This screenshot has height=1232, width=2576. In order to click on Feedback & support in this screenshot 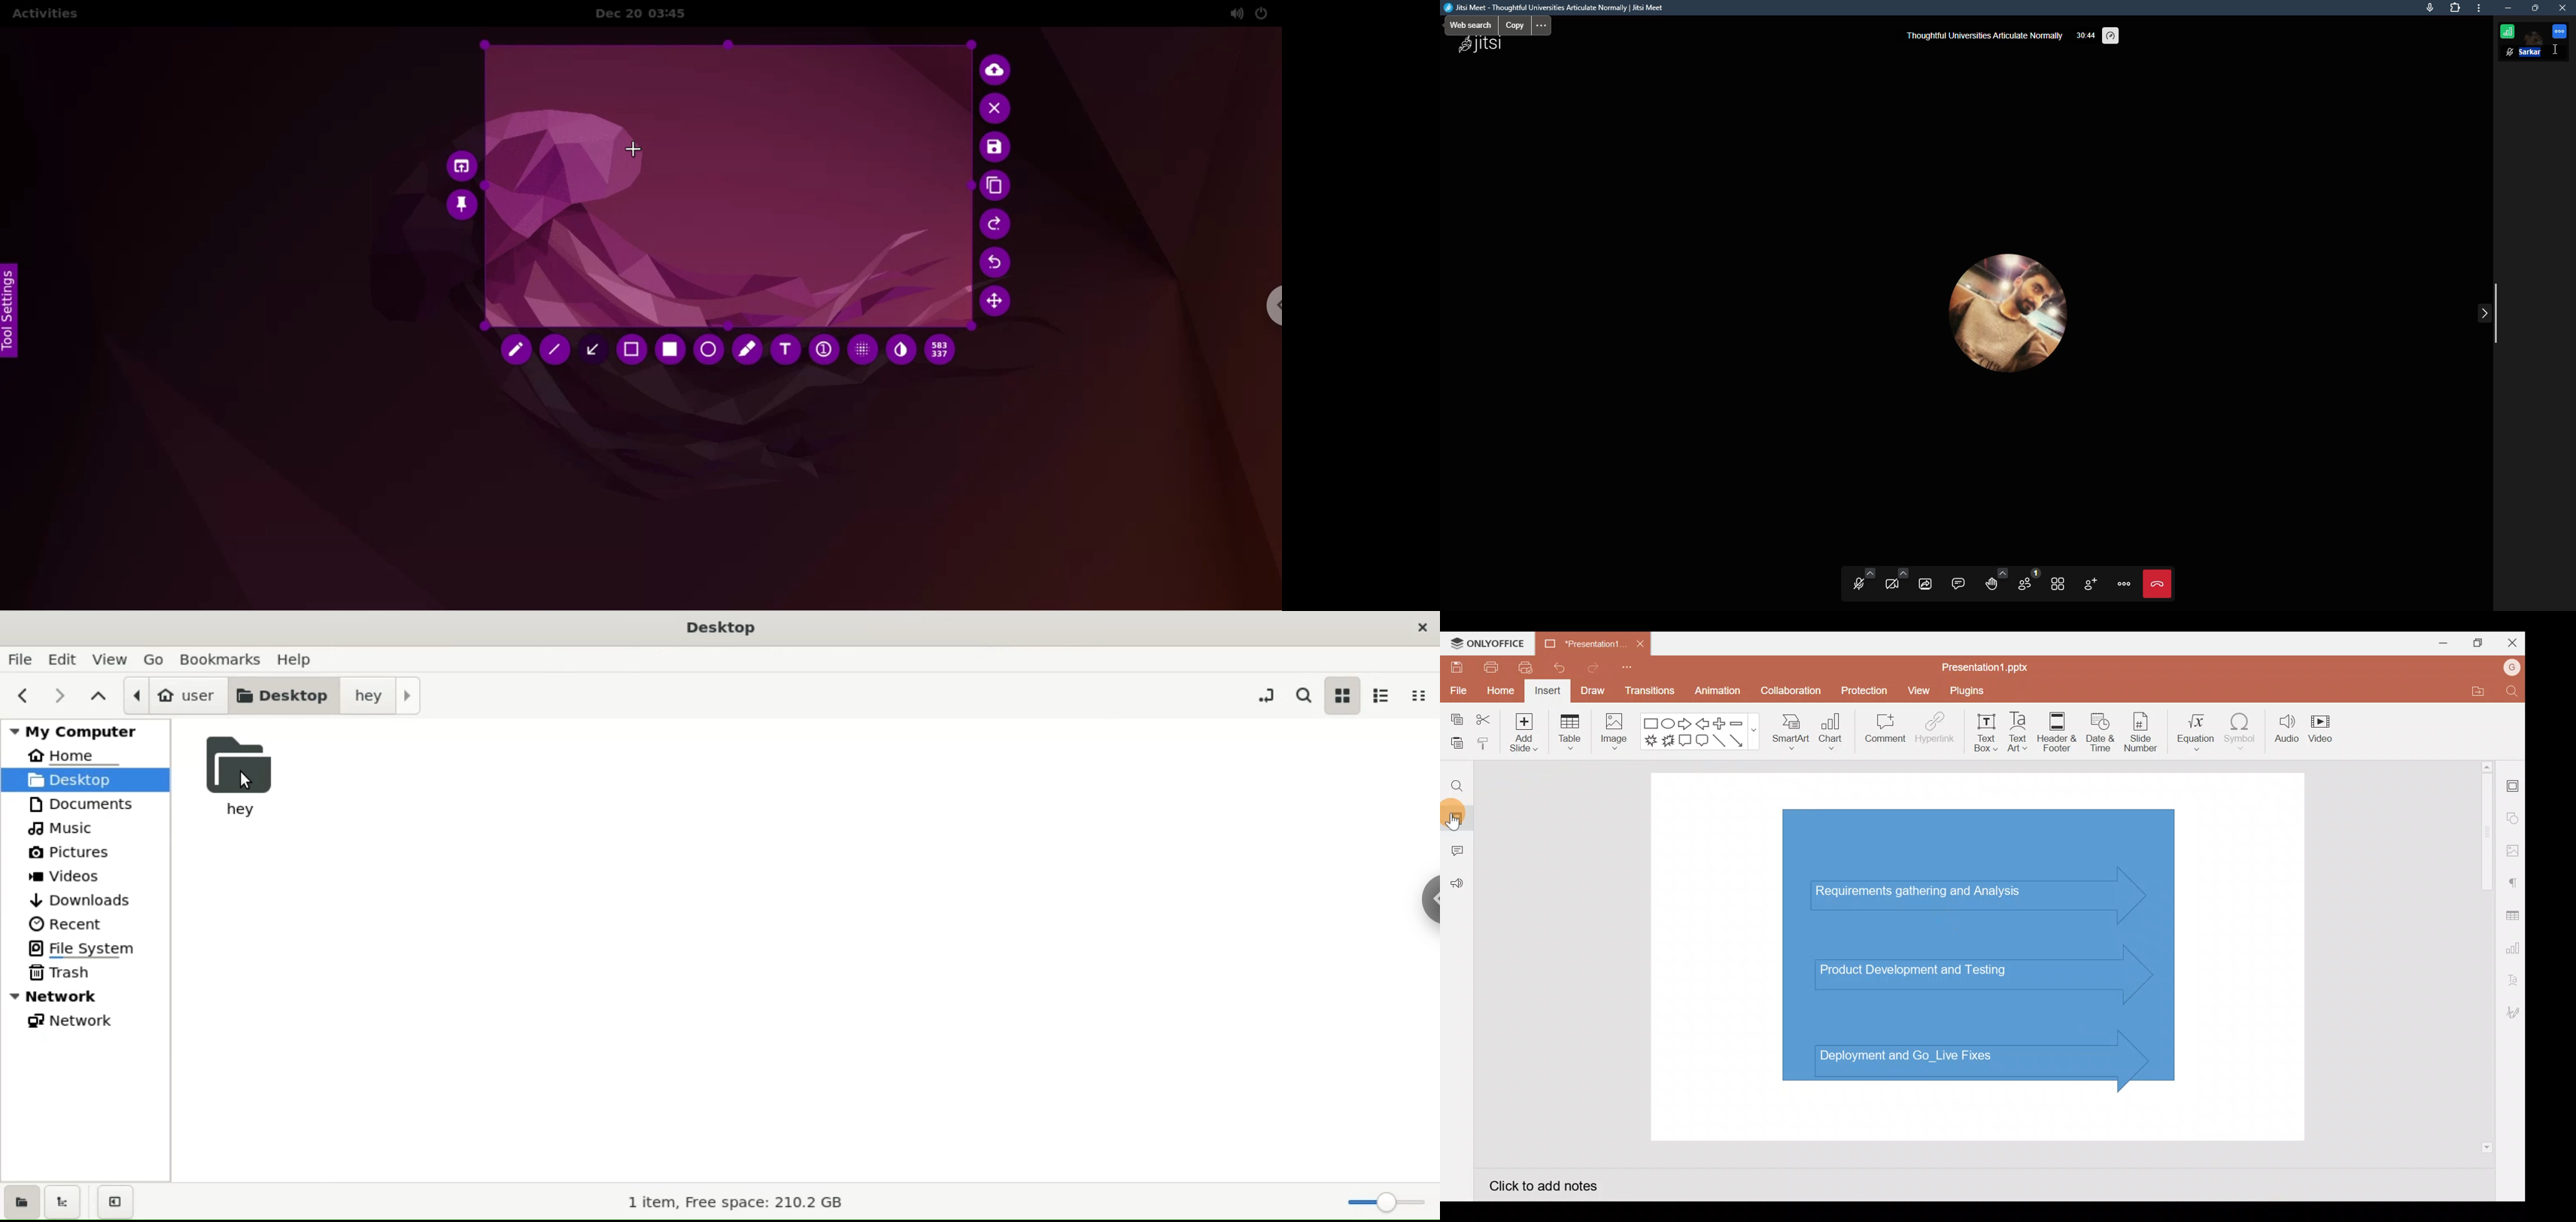, I will do `click(1458, 888)`.